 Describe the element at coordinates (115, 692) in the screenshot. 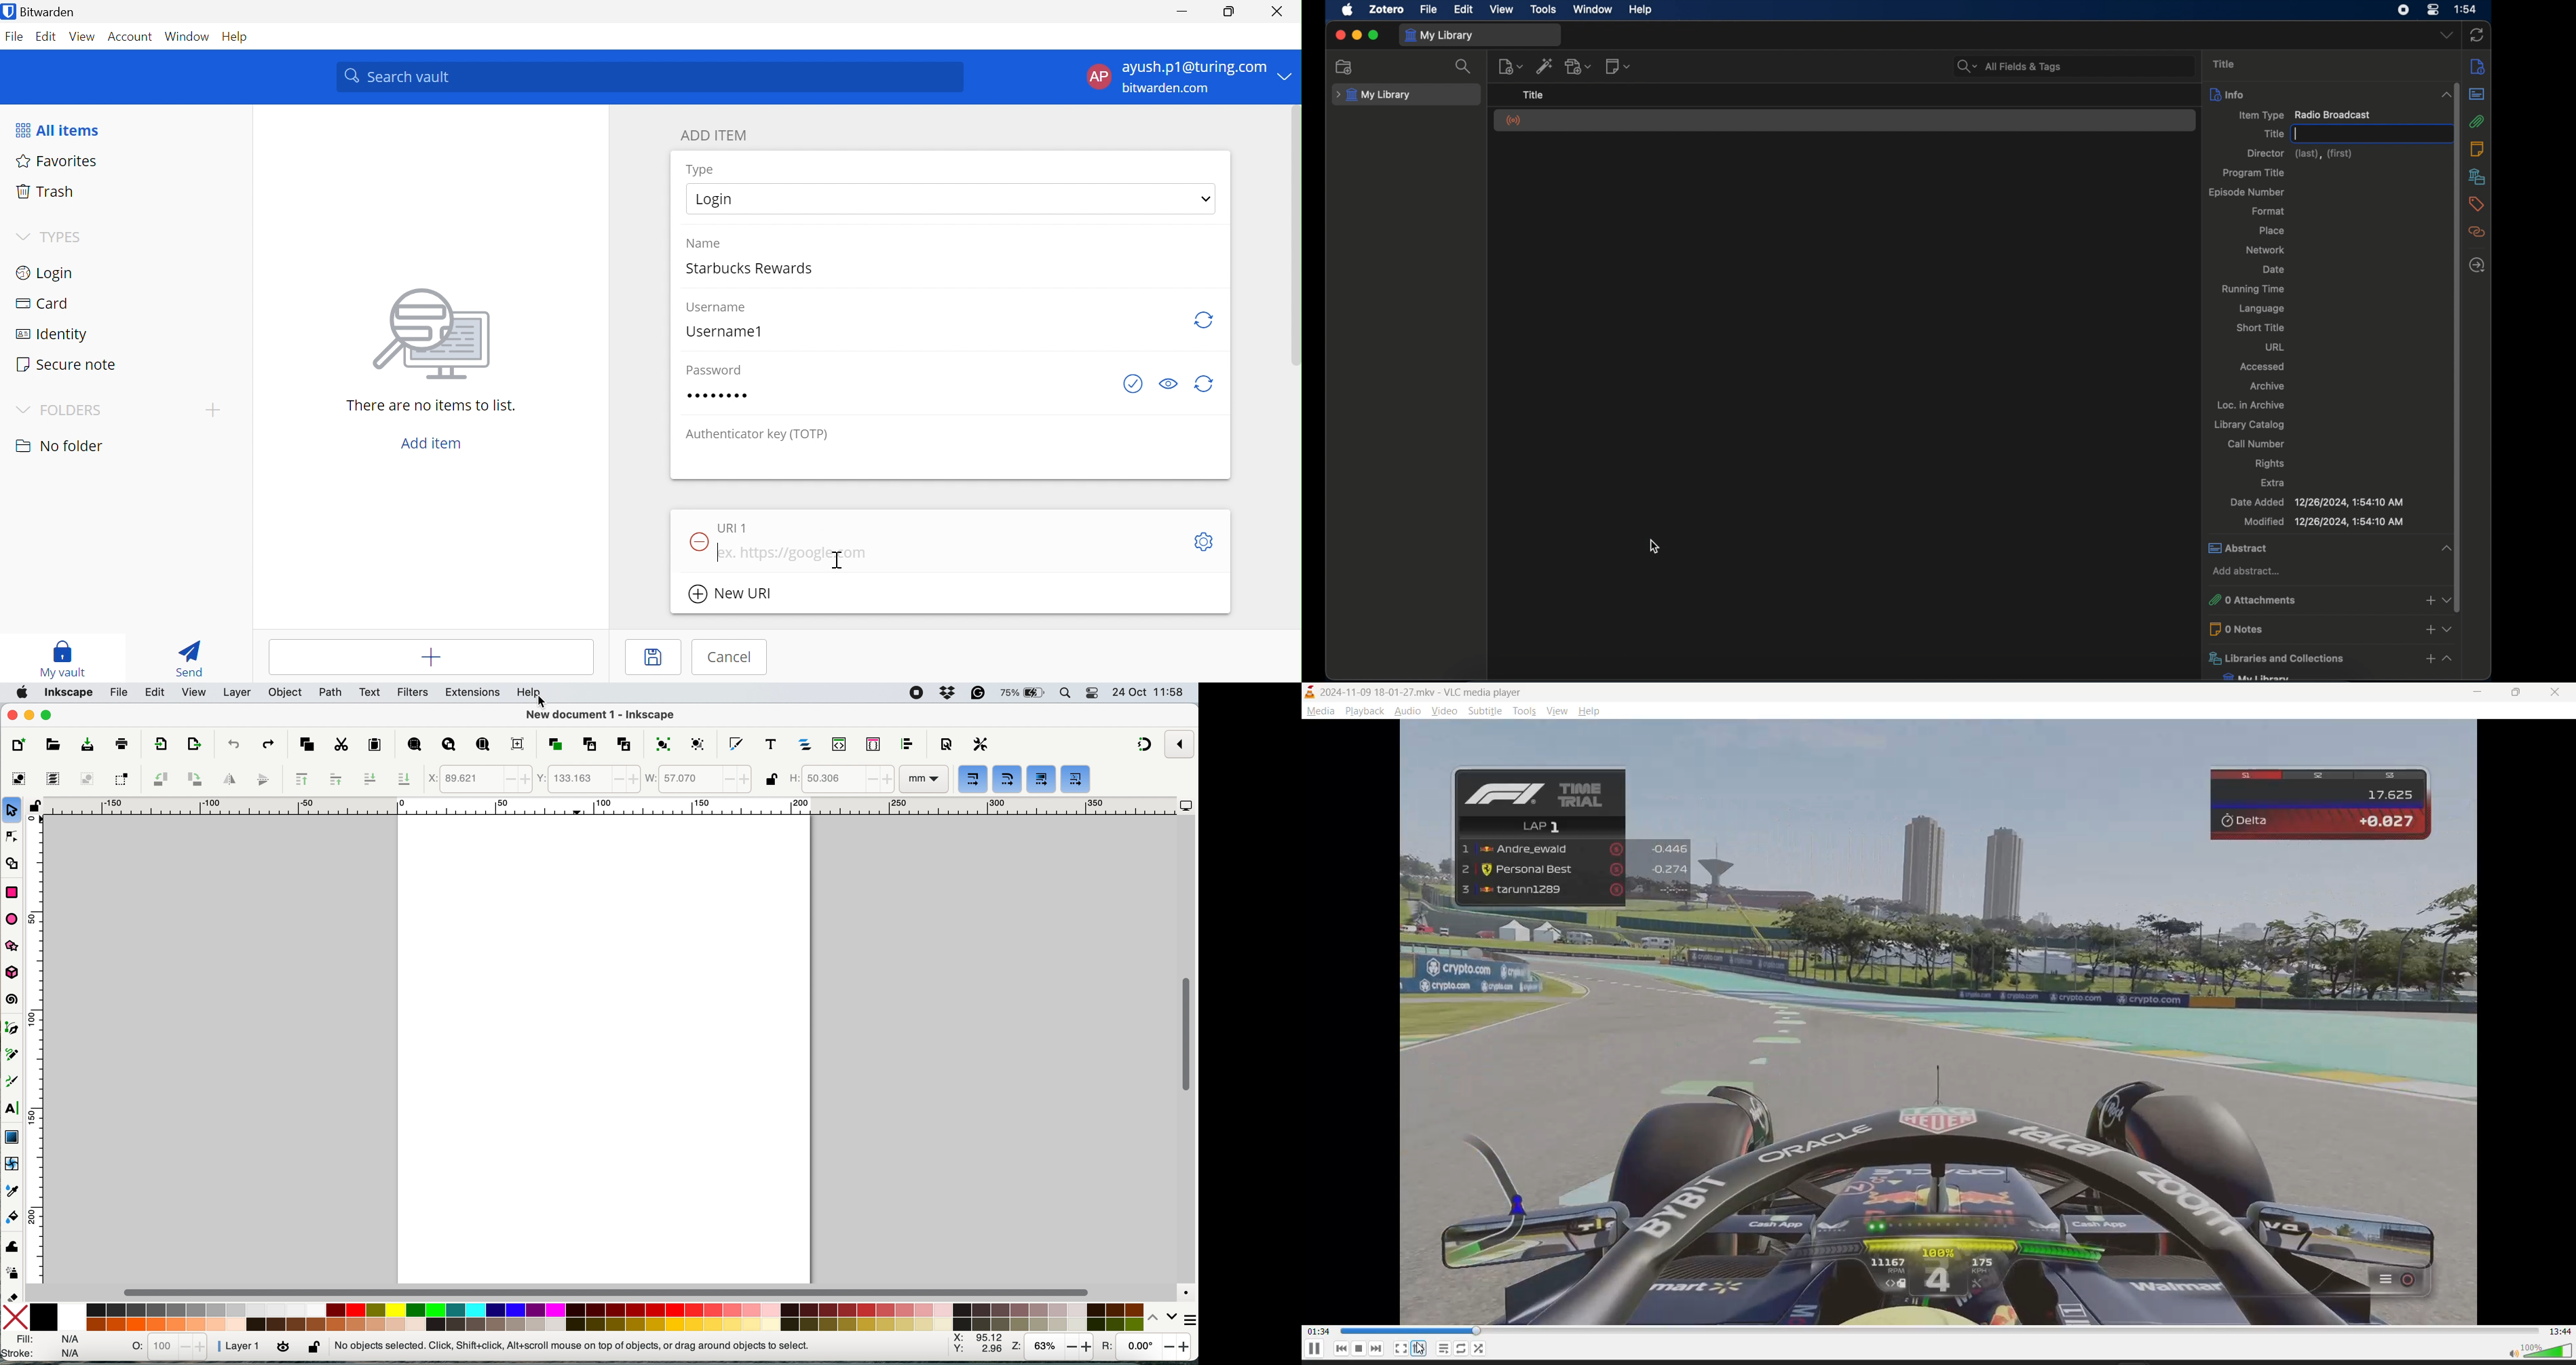

I see `file` at that location.